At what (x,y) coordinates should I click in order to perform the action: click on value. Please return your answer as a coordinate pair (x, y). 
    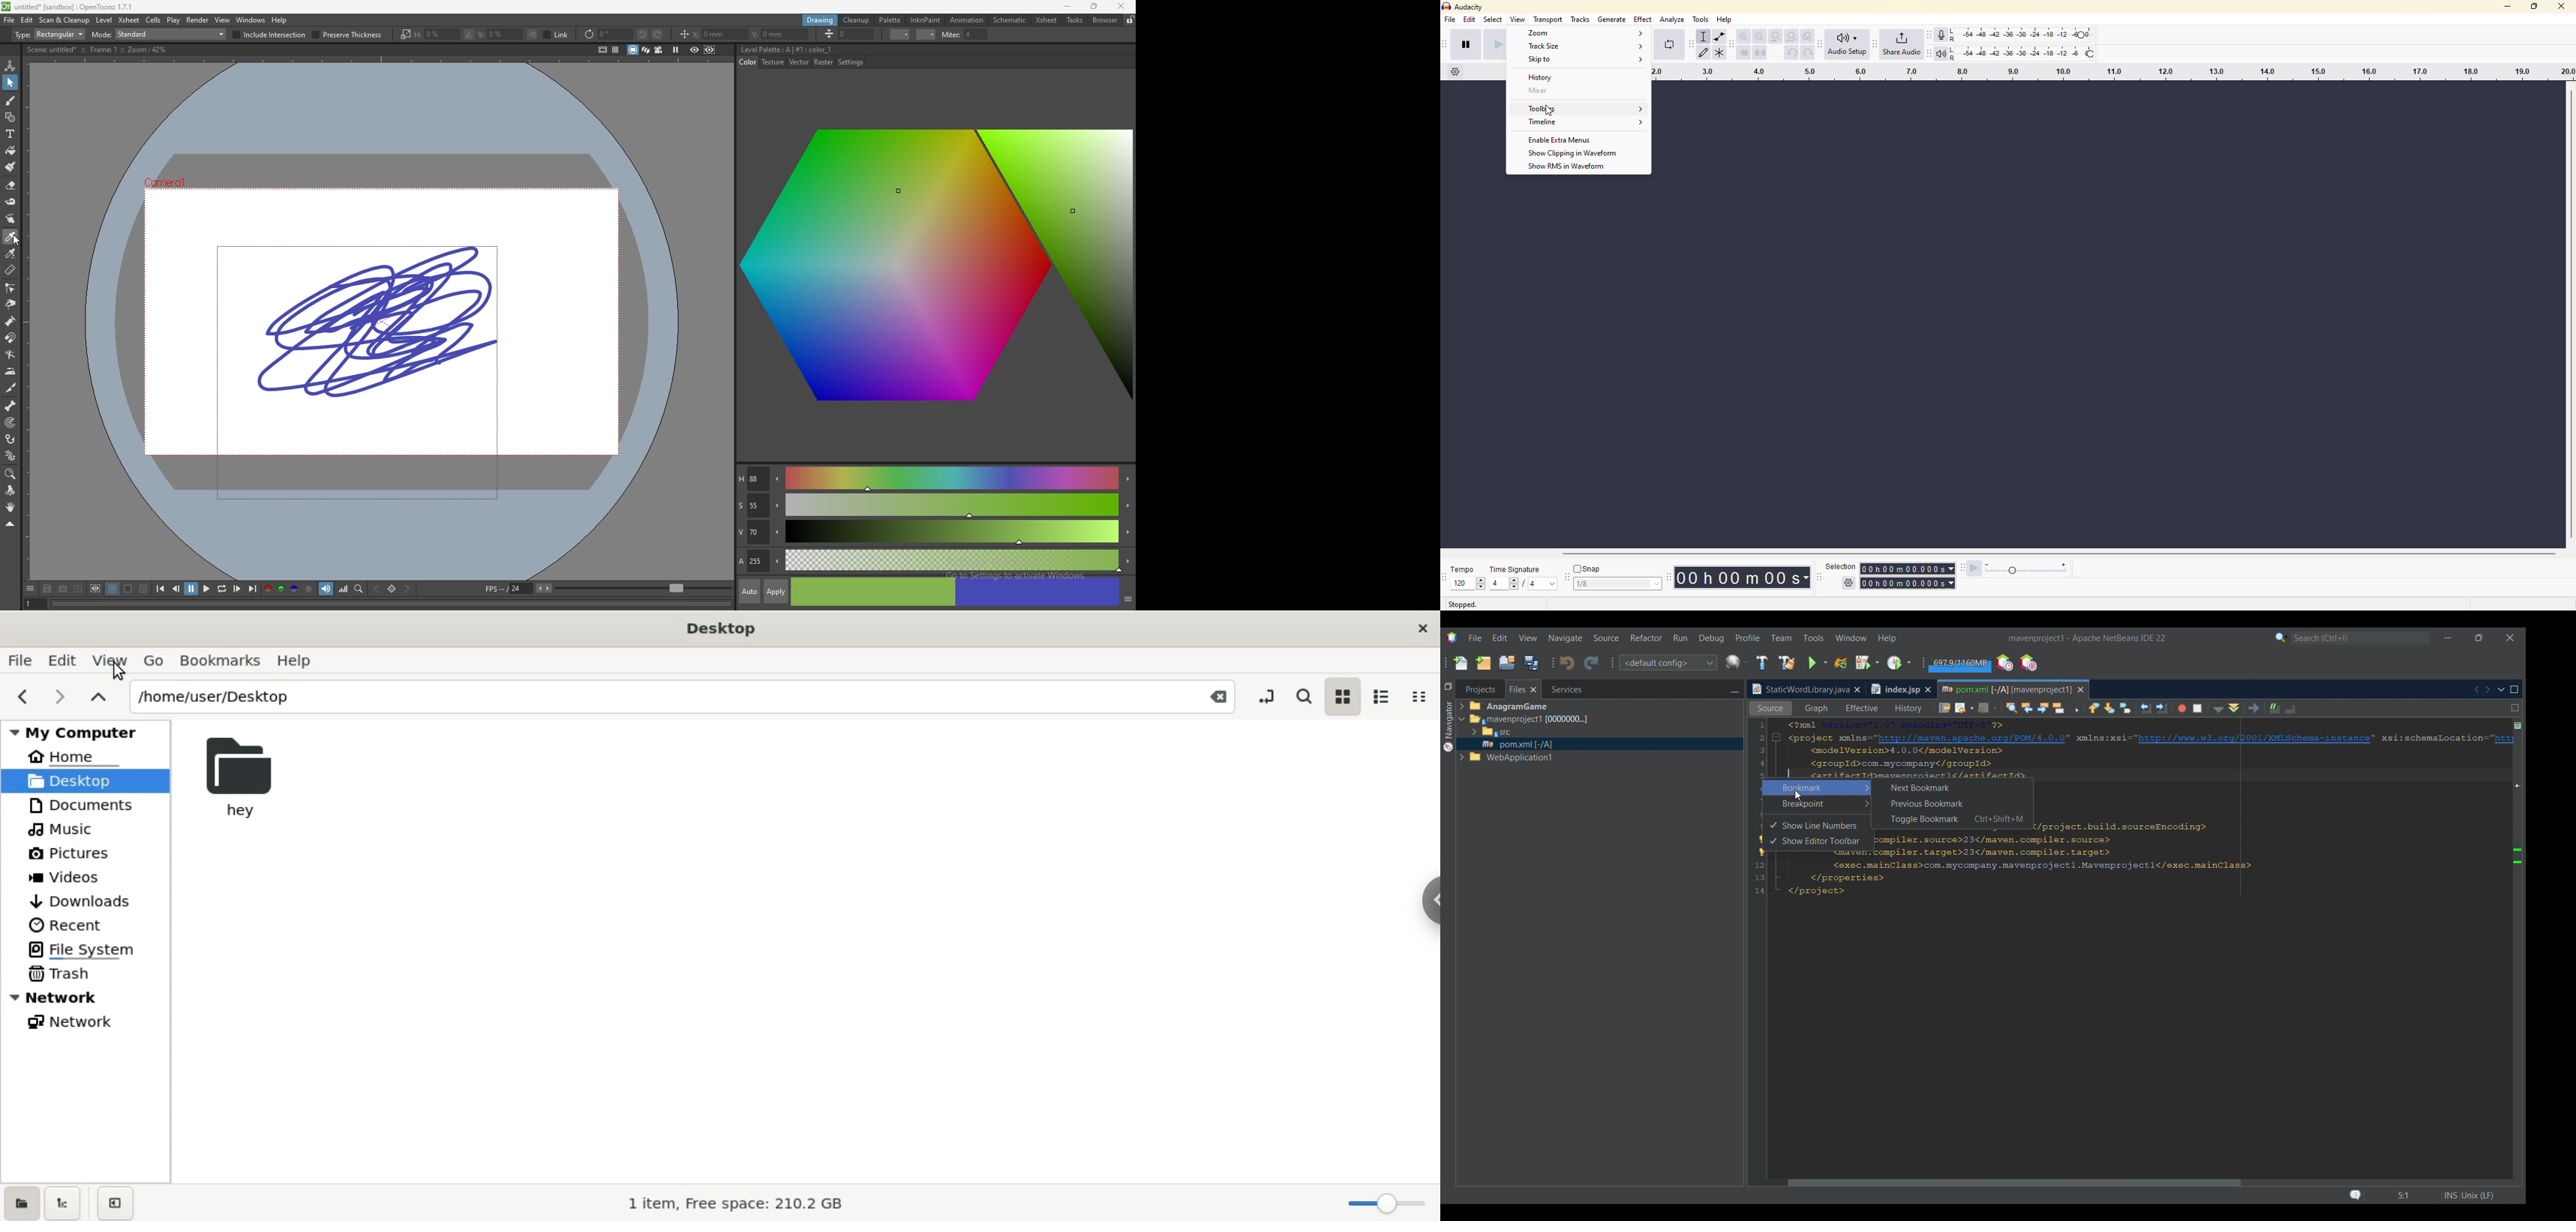
    Looking at the image, I should click on (935, 533).